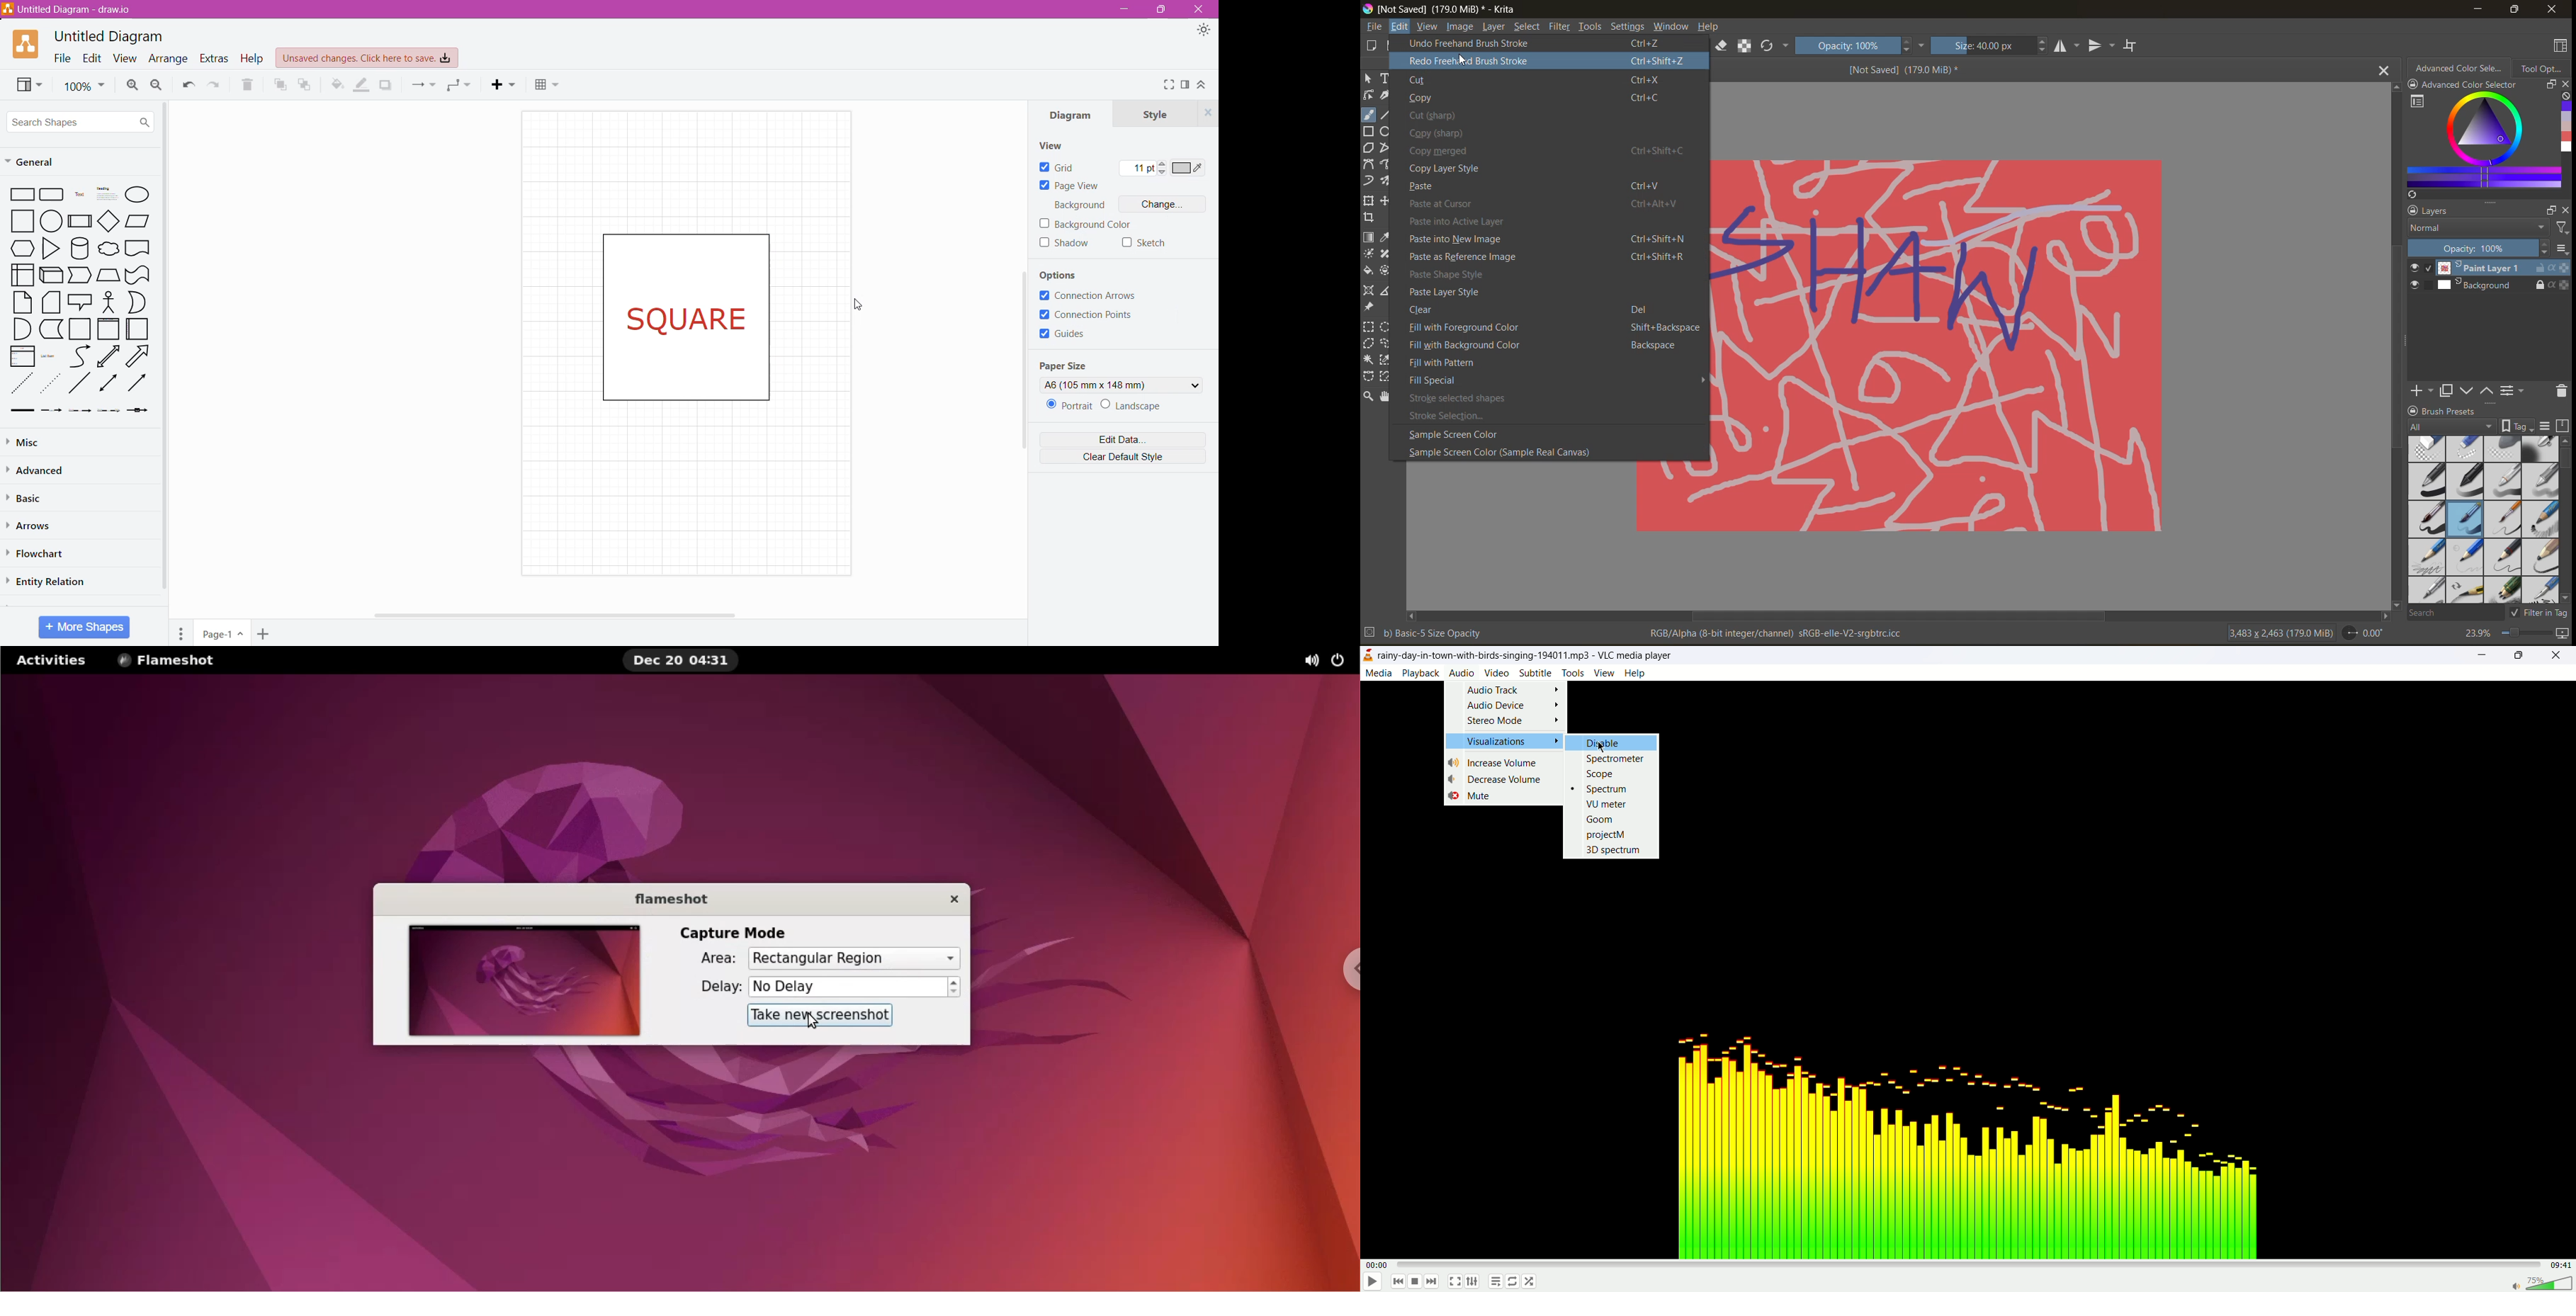  I want to click on minimize, so click(2481, 657).